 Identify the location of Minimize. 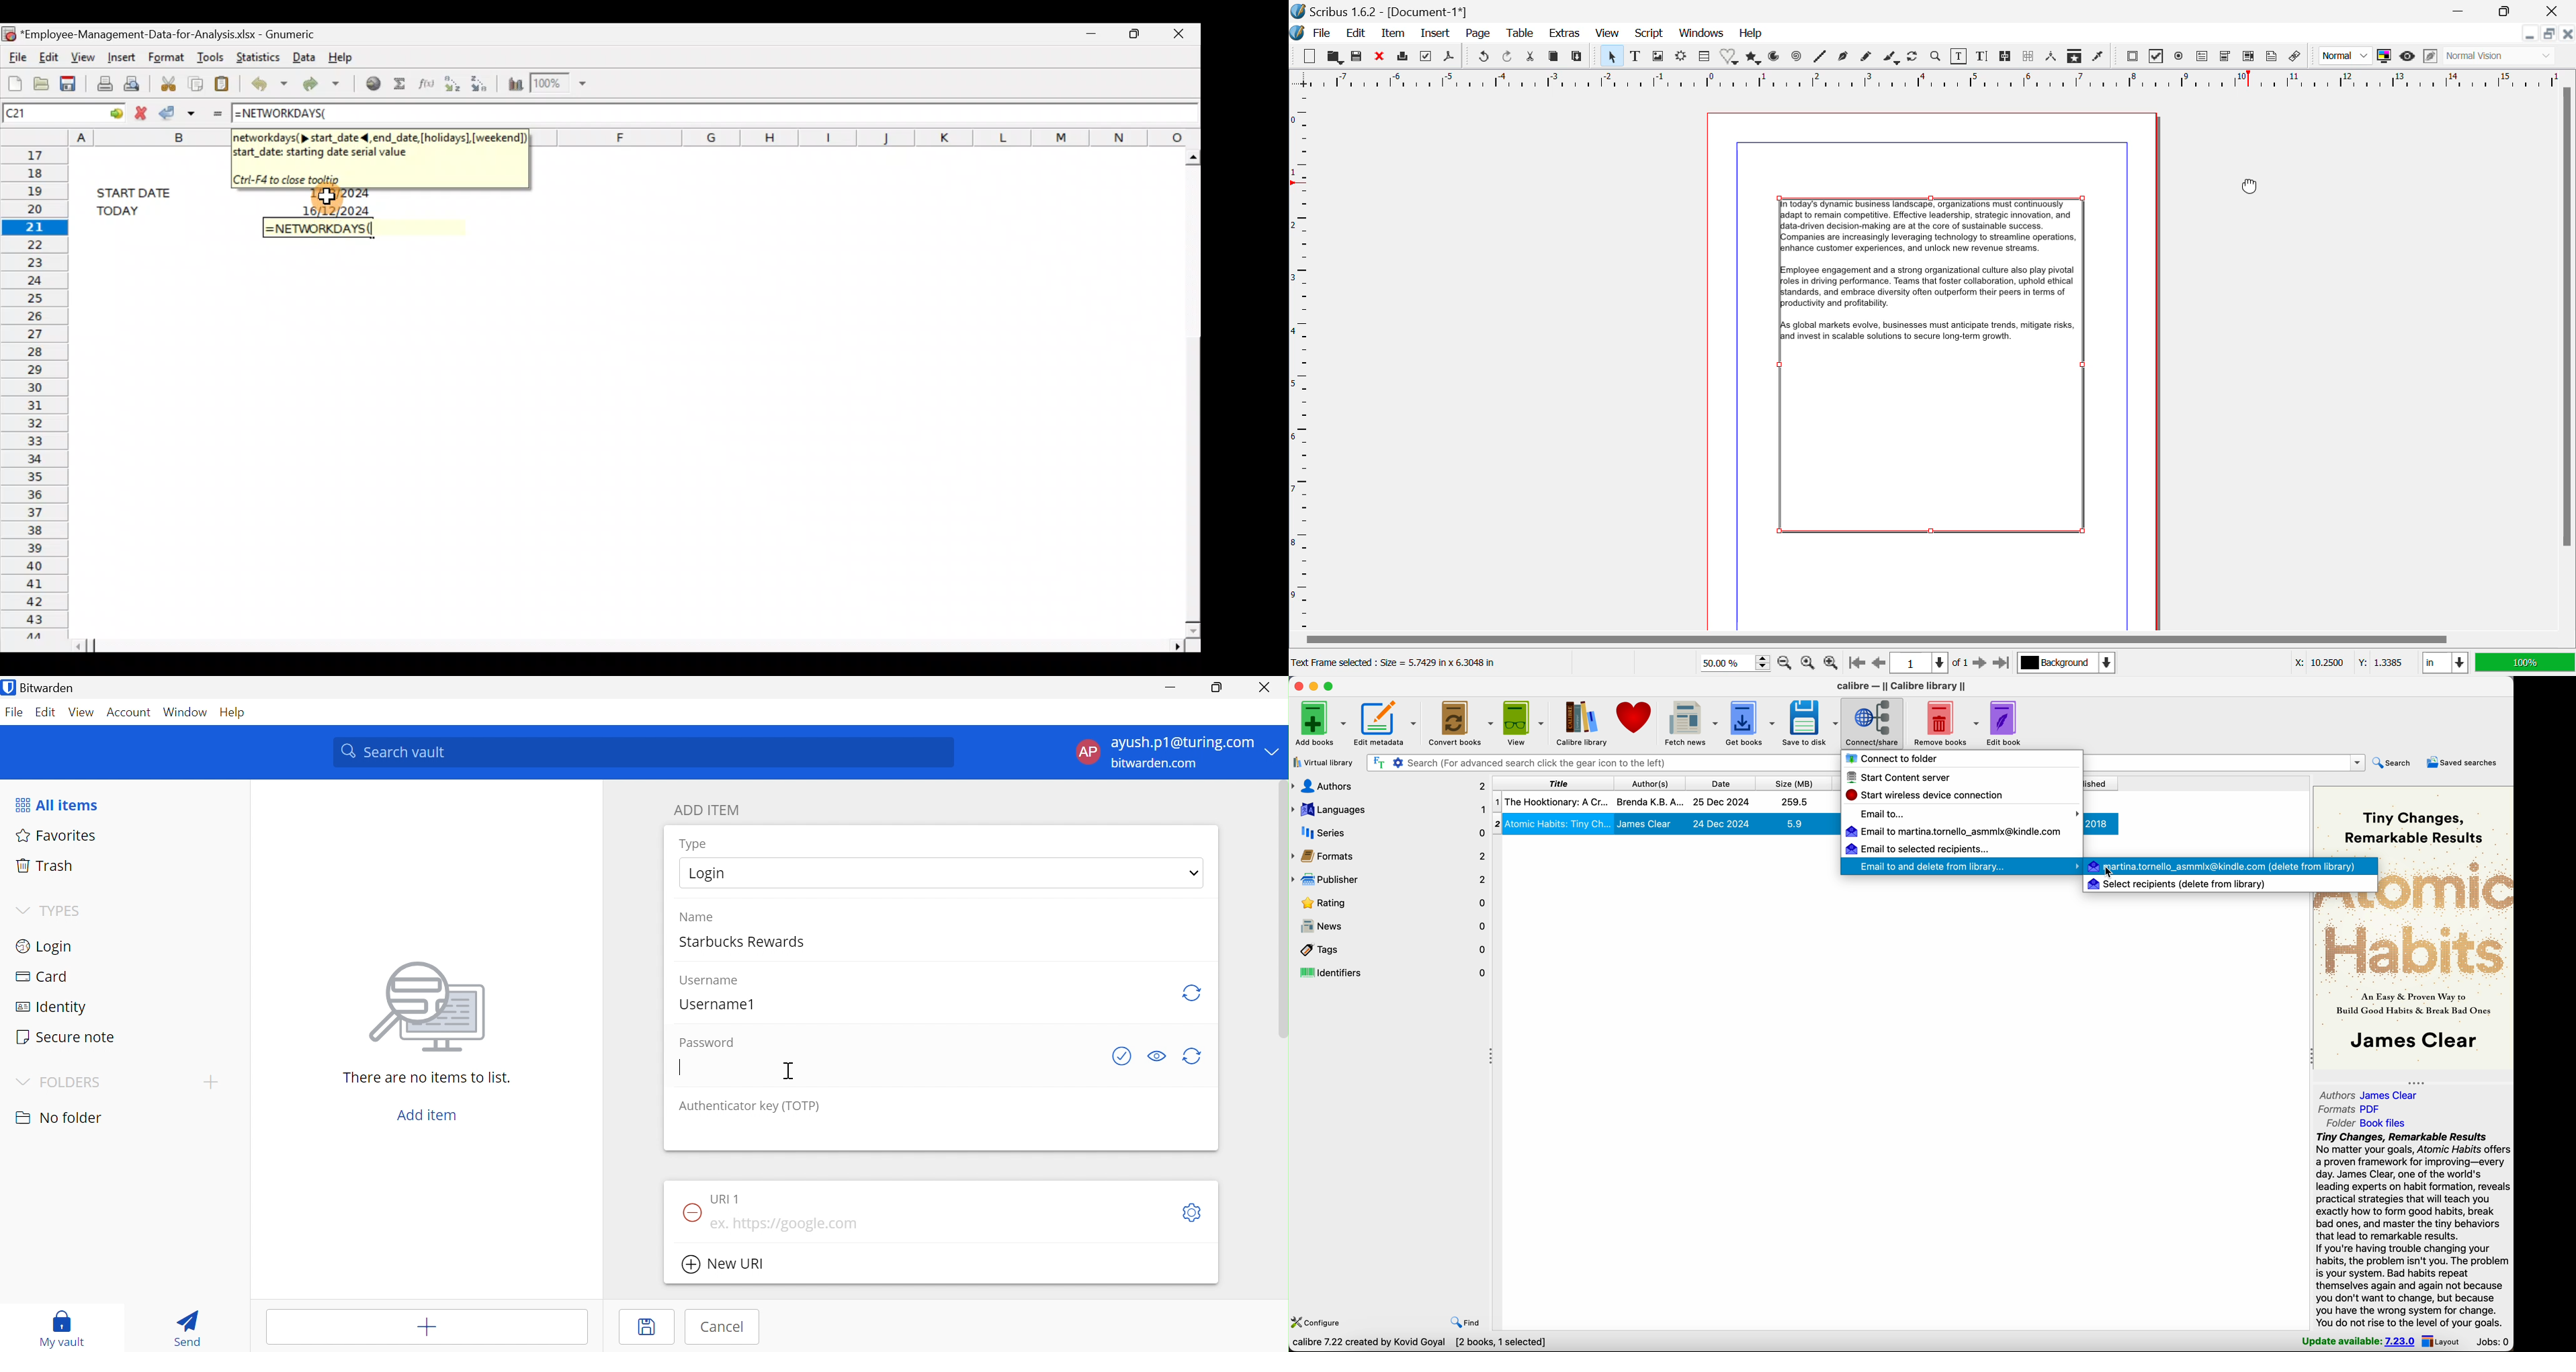
(1092, 36).